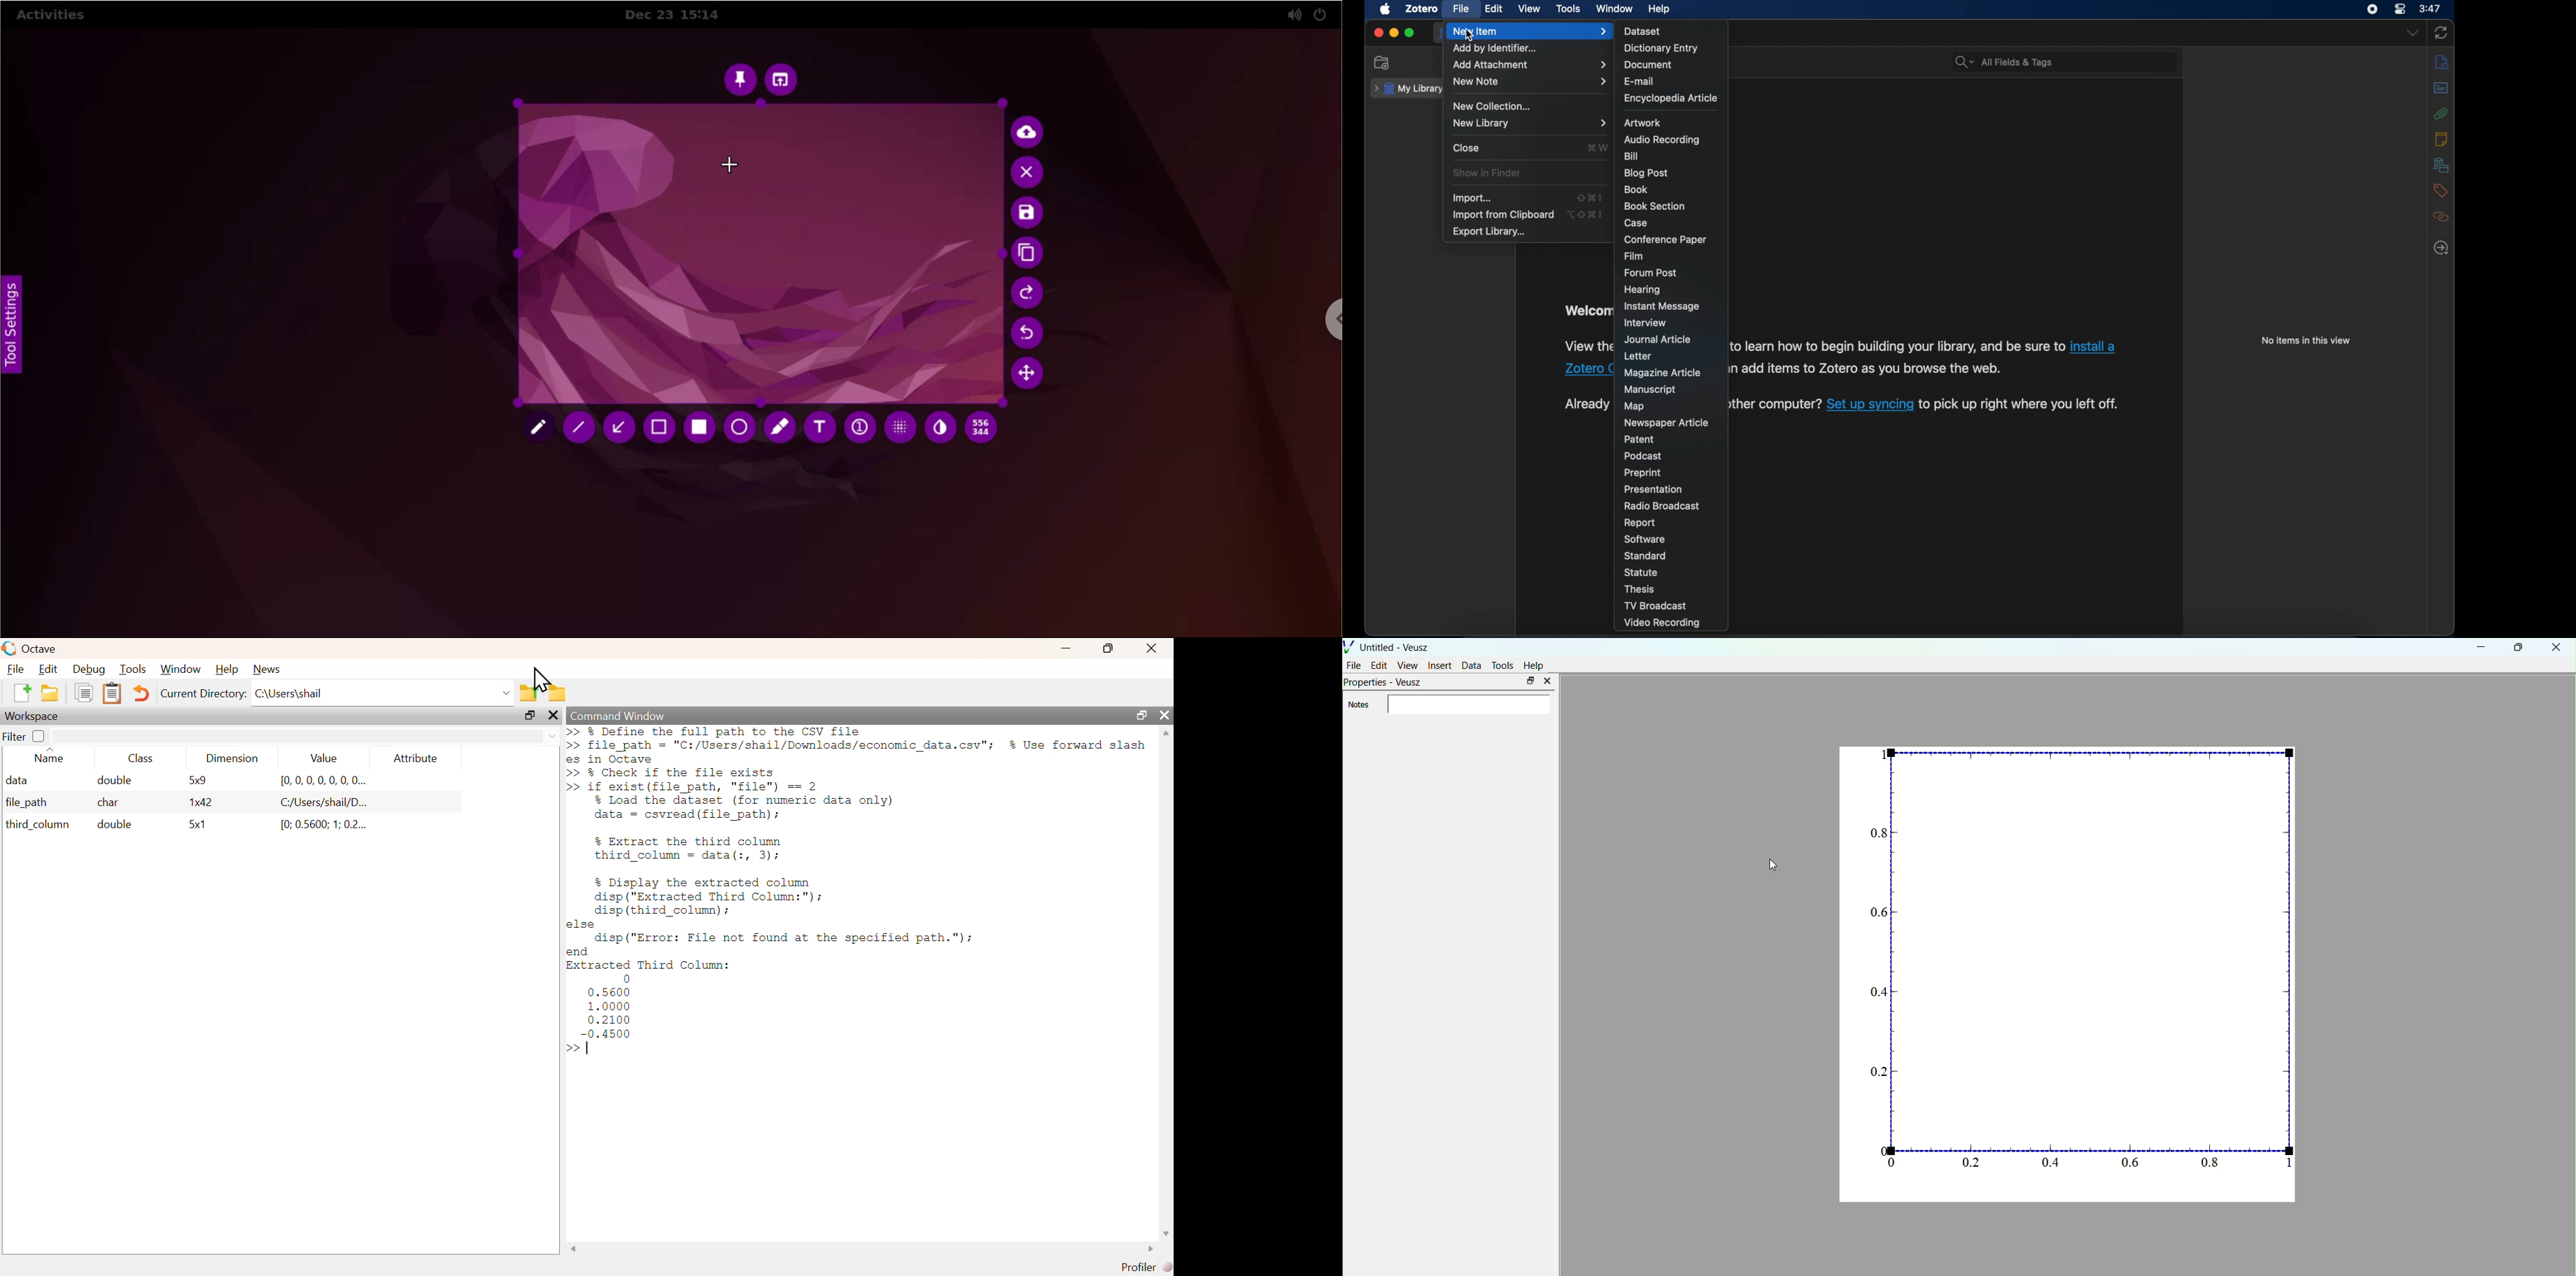 This screenshot has height=1288, width=2576. Describe the element at coordinates (1645, 539) in the screenshot. I see `software` at that location.